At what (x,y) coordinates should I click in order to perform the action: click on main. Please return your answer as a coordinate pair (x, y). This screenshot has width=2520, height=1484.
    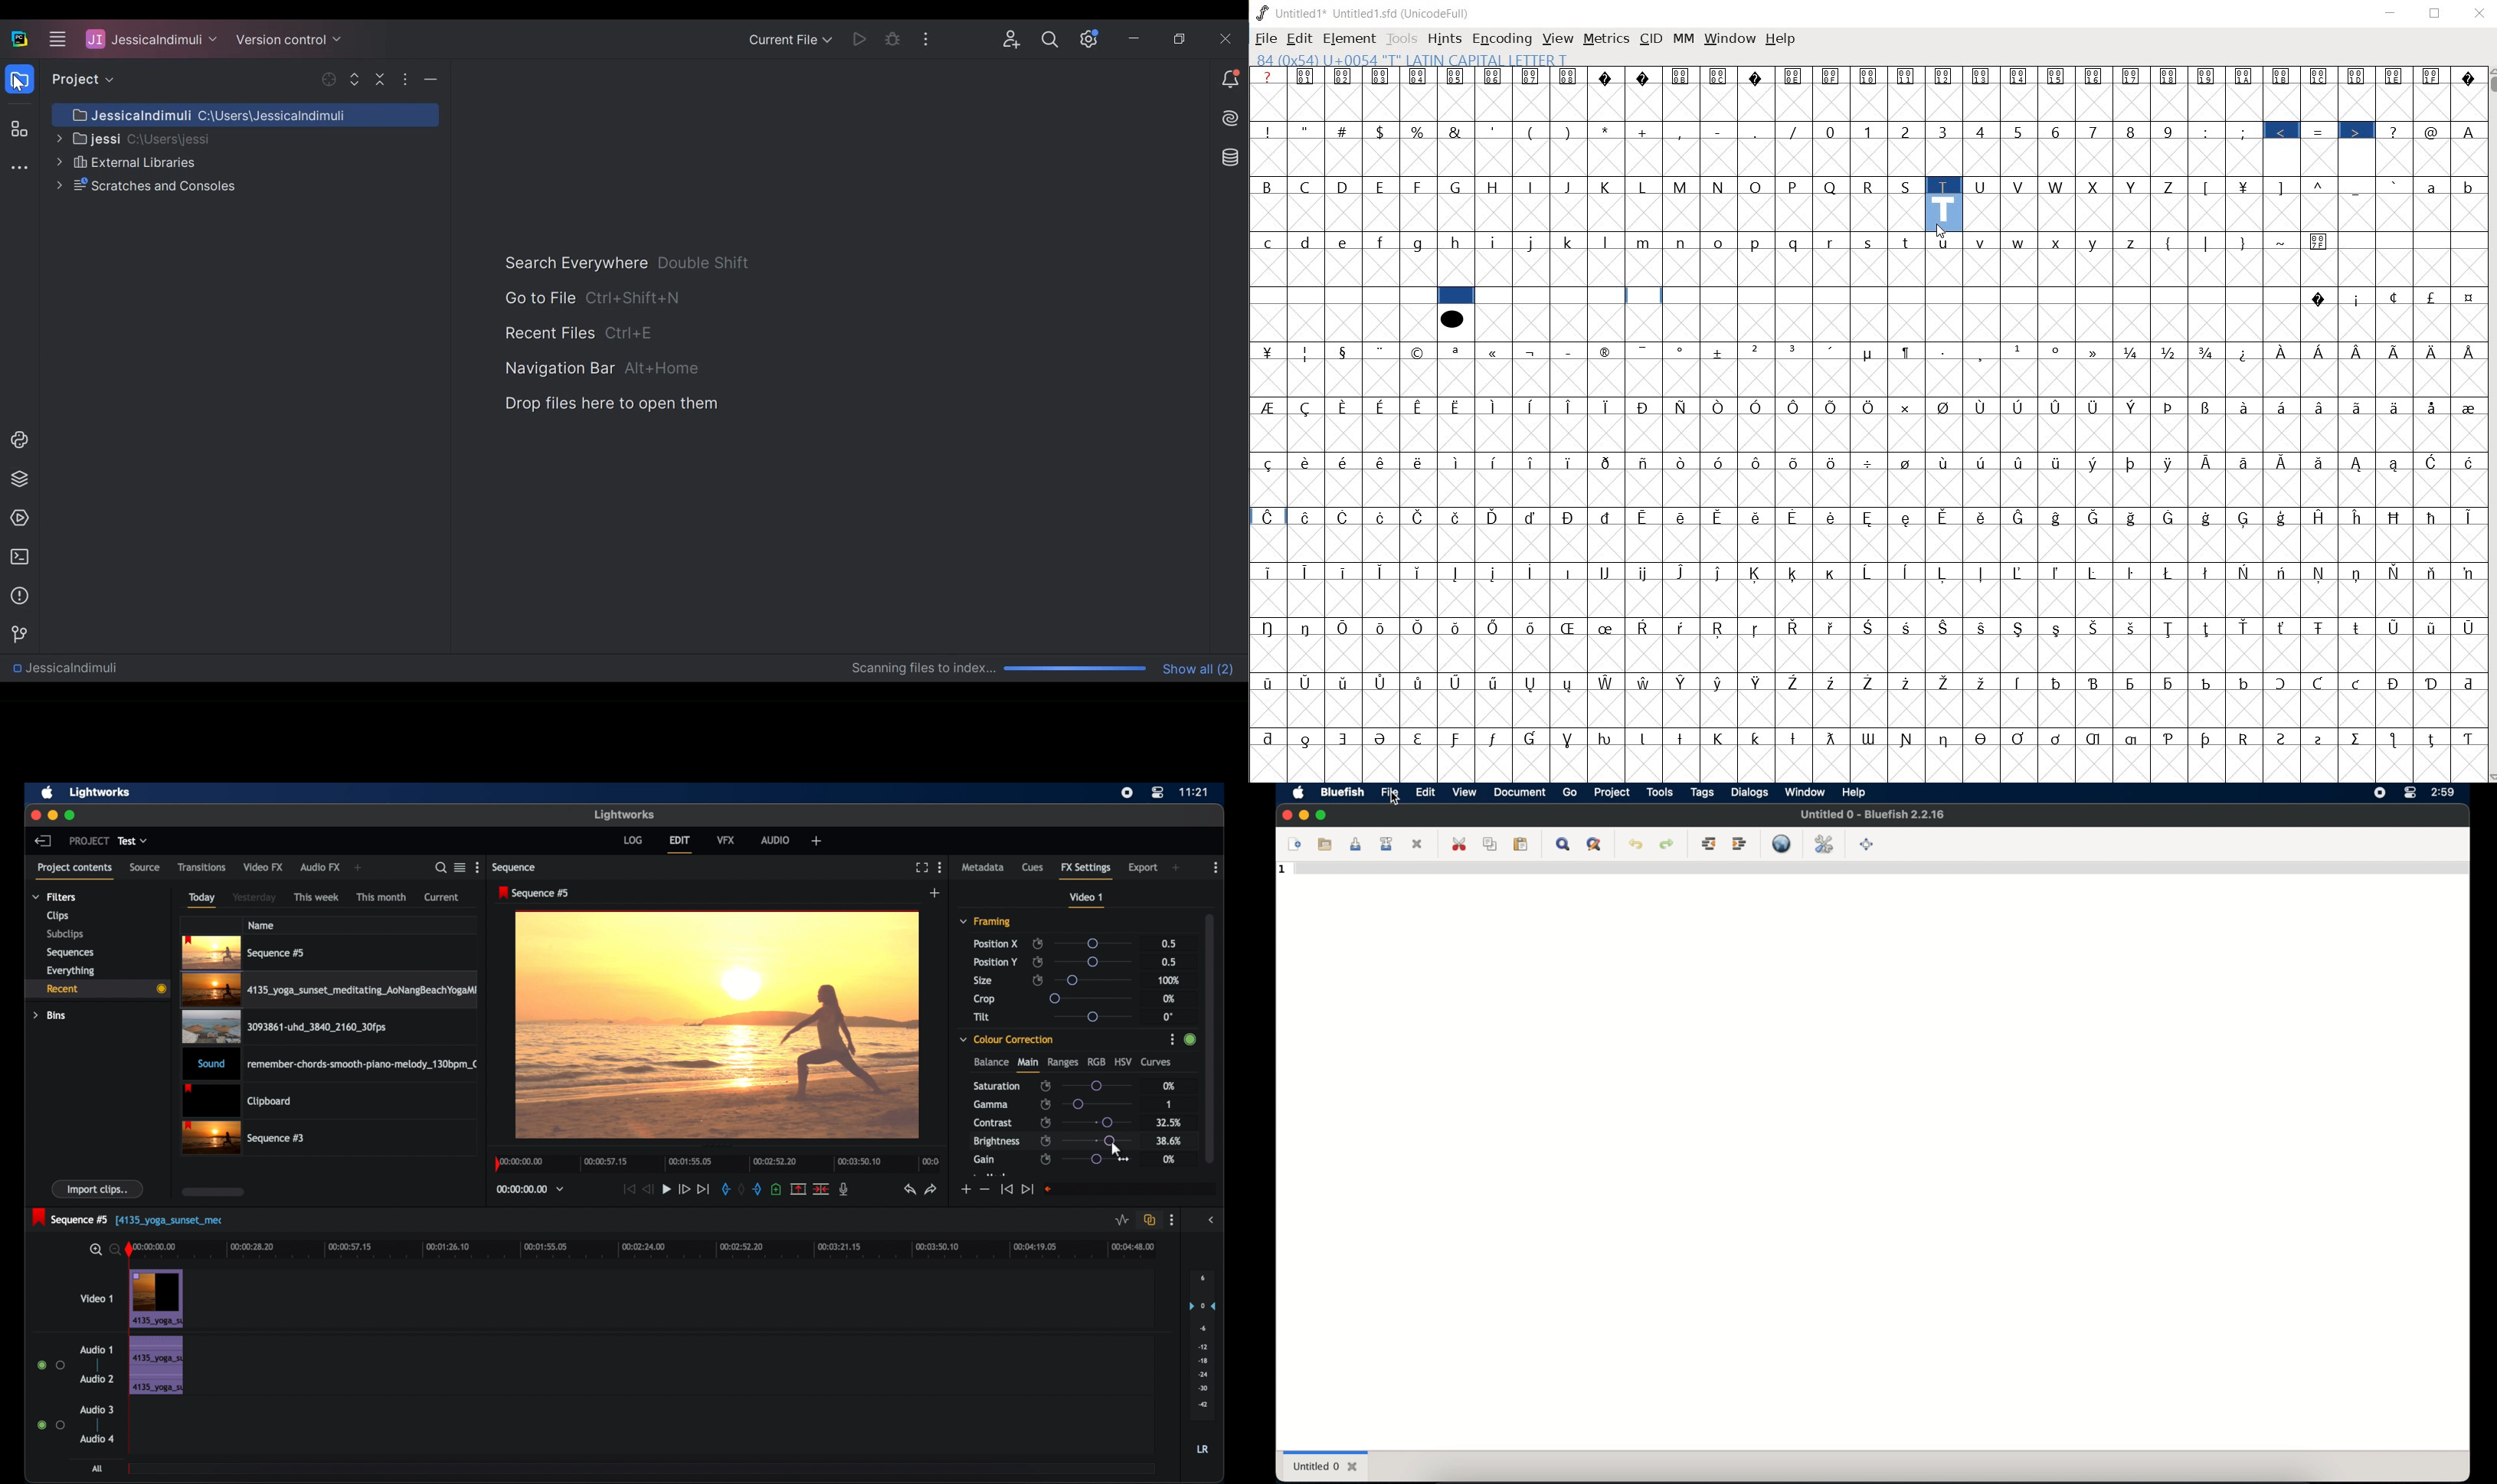
    Looking at the image, I should click on (1027, 1065).